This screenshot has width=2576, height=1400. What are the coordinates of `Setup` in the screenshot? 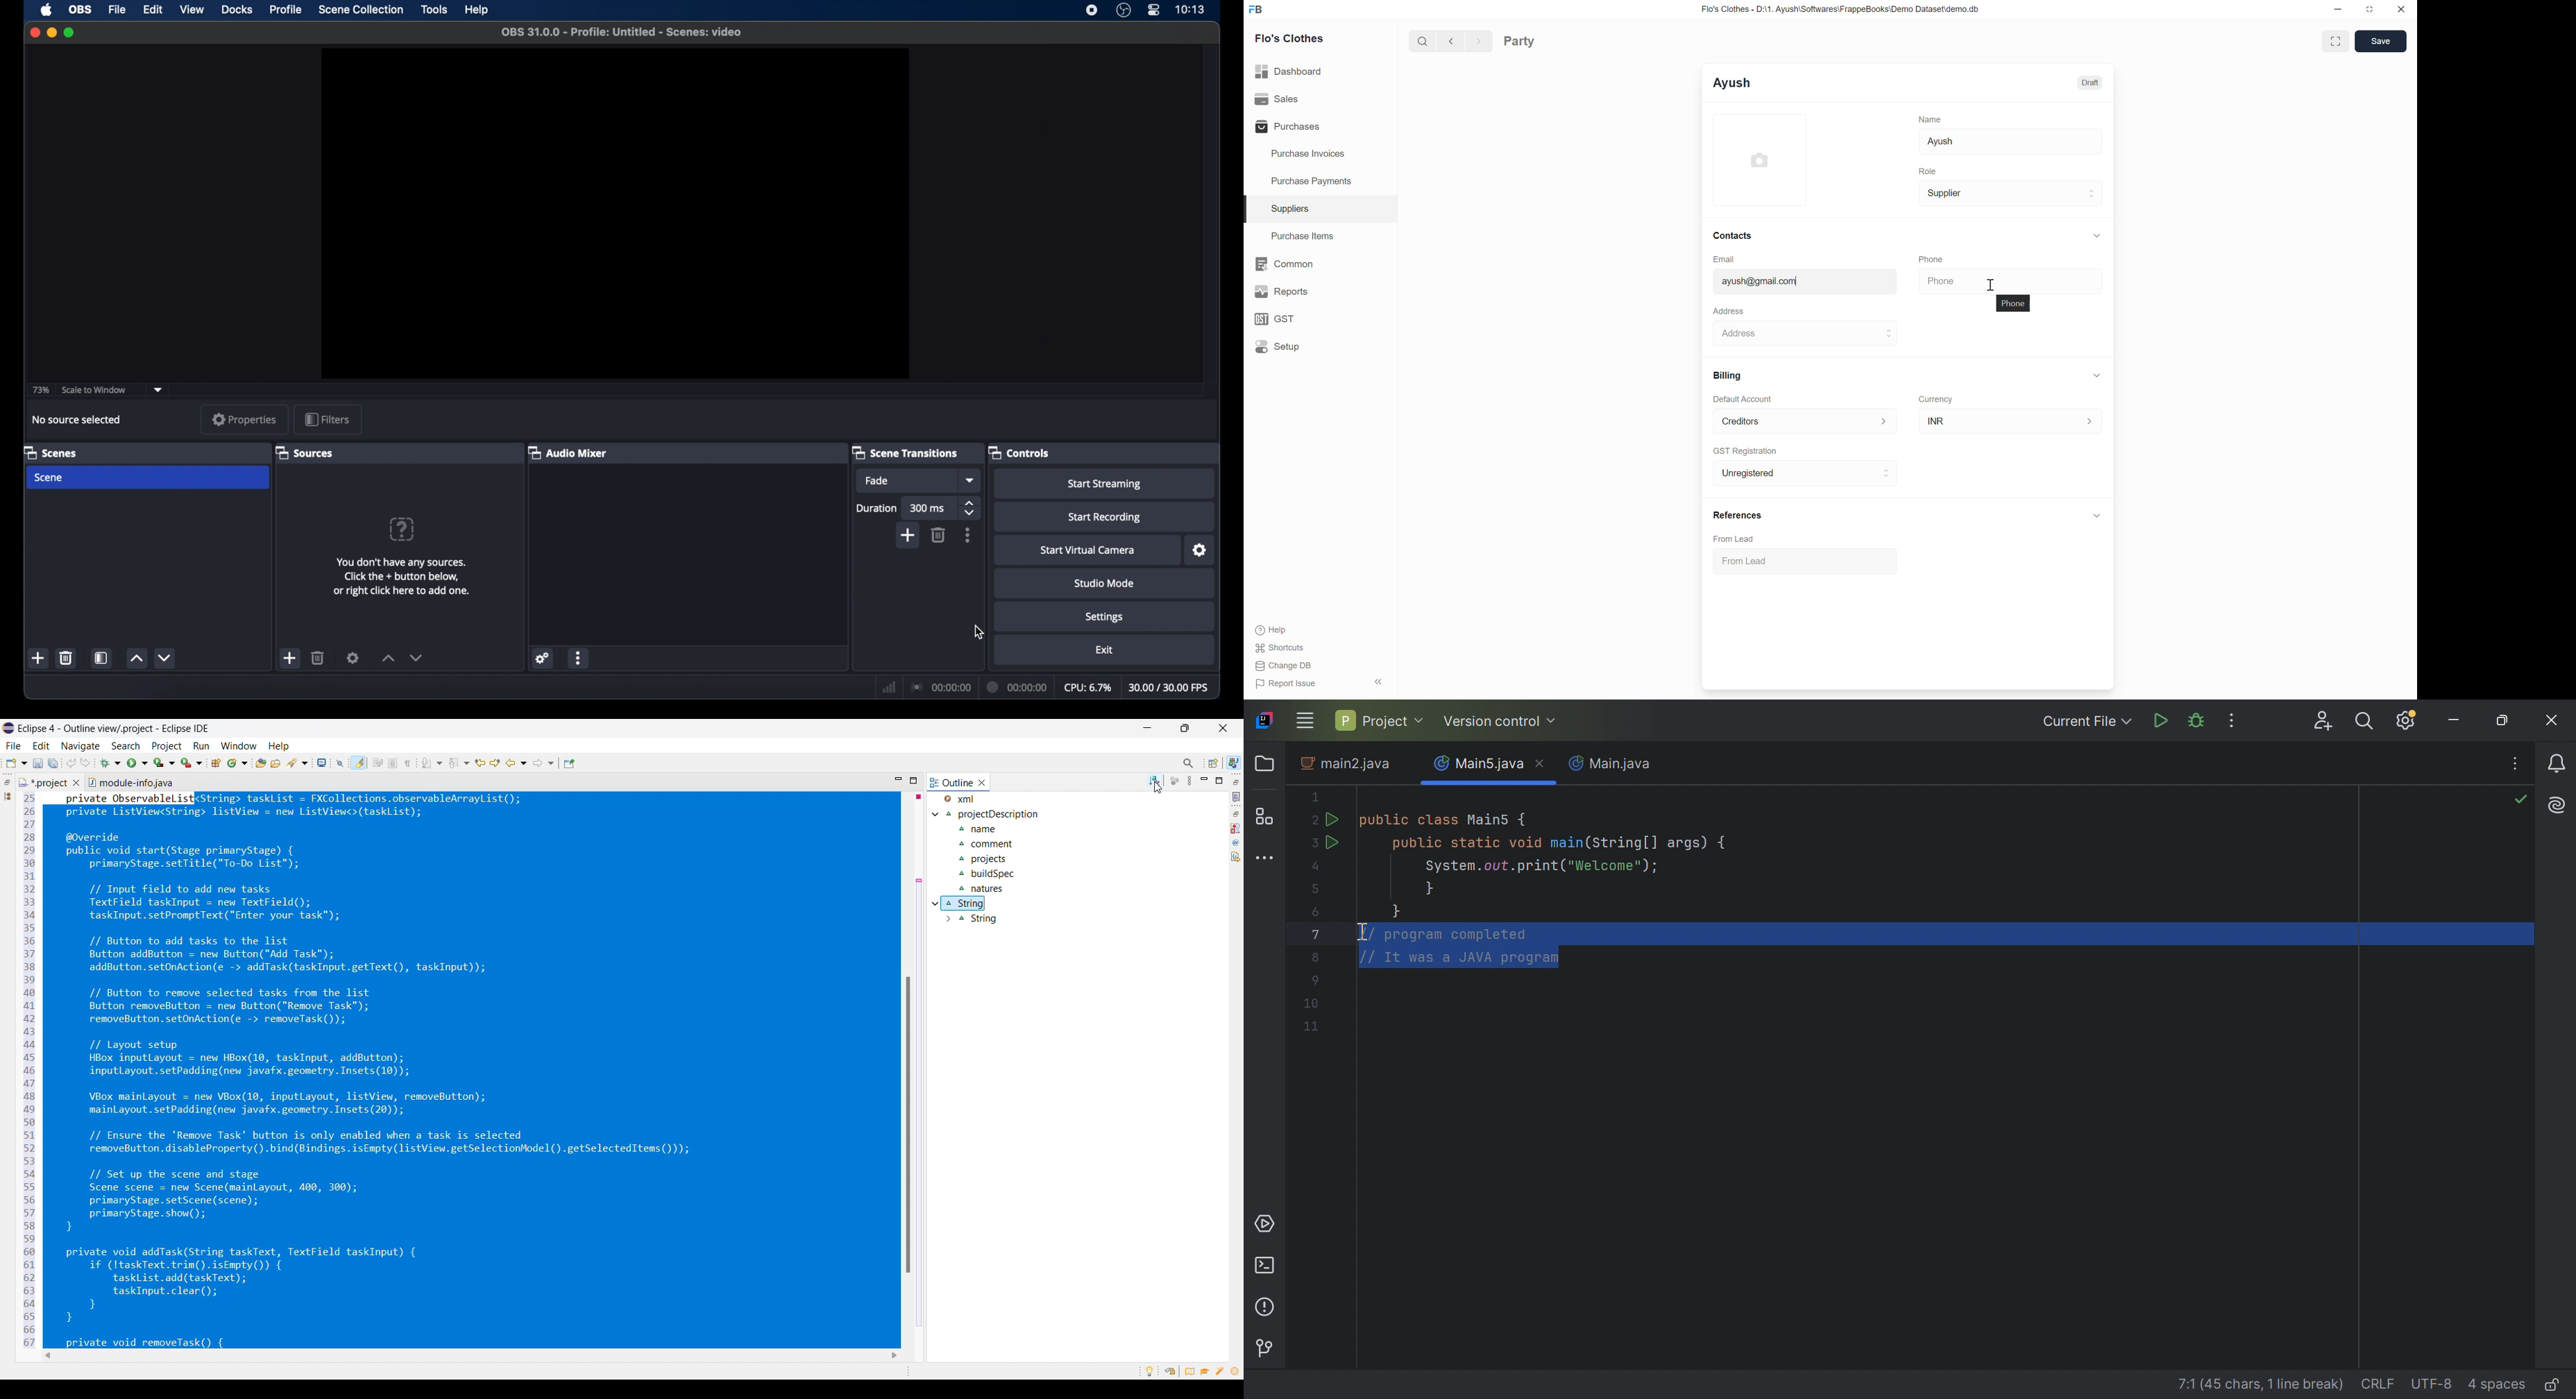 It's located at (1320, 347).